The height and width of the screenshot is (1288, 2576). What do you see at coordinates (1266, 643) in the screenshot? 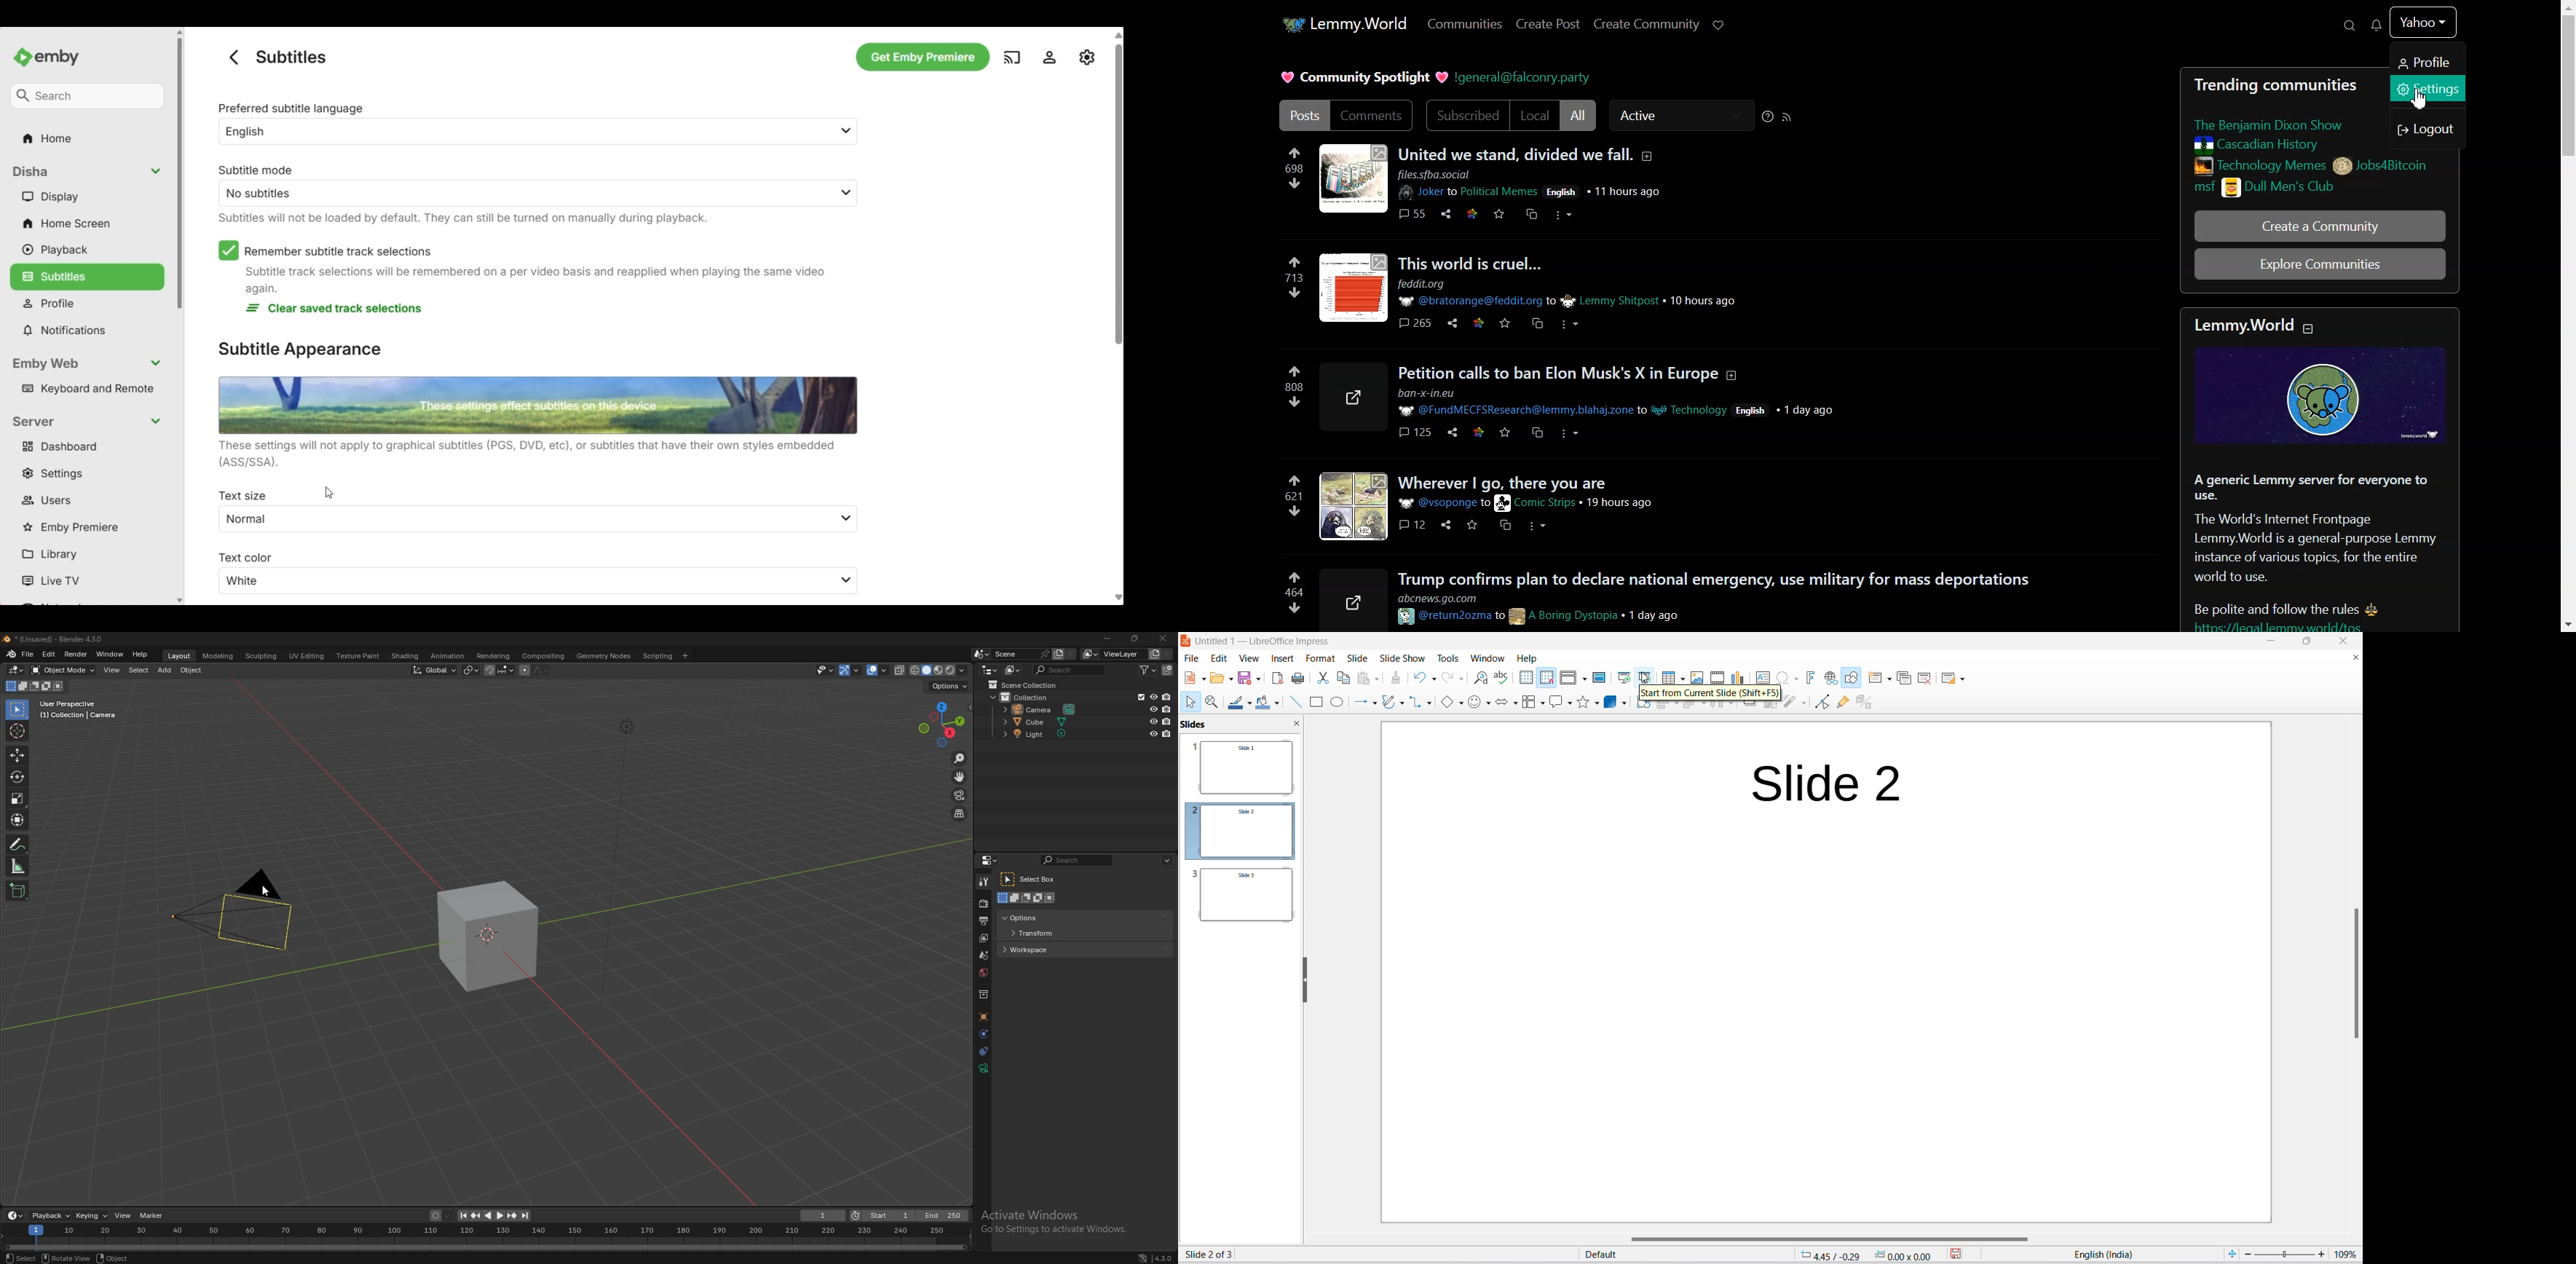
I see `file title` at bounding box center [1266, 643].